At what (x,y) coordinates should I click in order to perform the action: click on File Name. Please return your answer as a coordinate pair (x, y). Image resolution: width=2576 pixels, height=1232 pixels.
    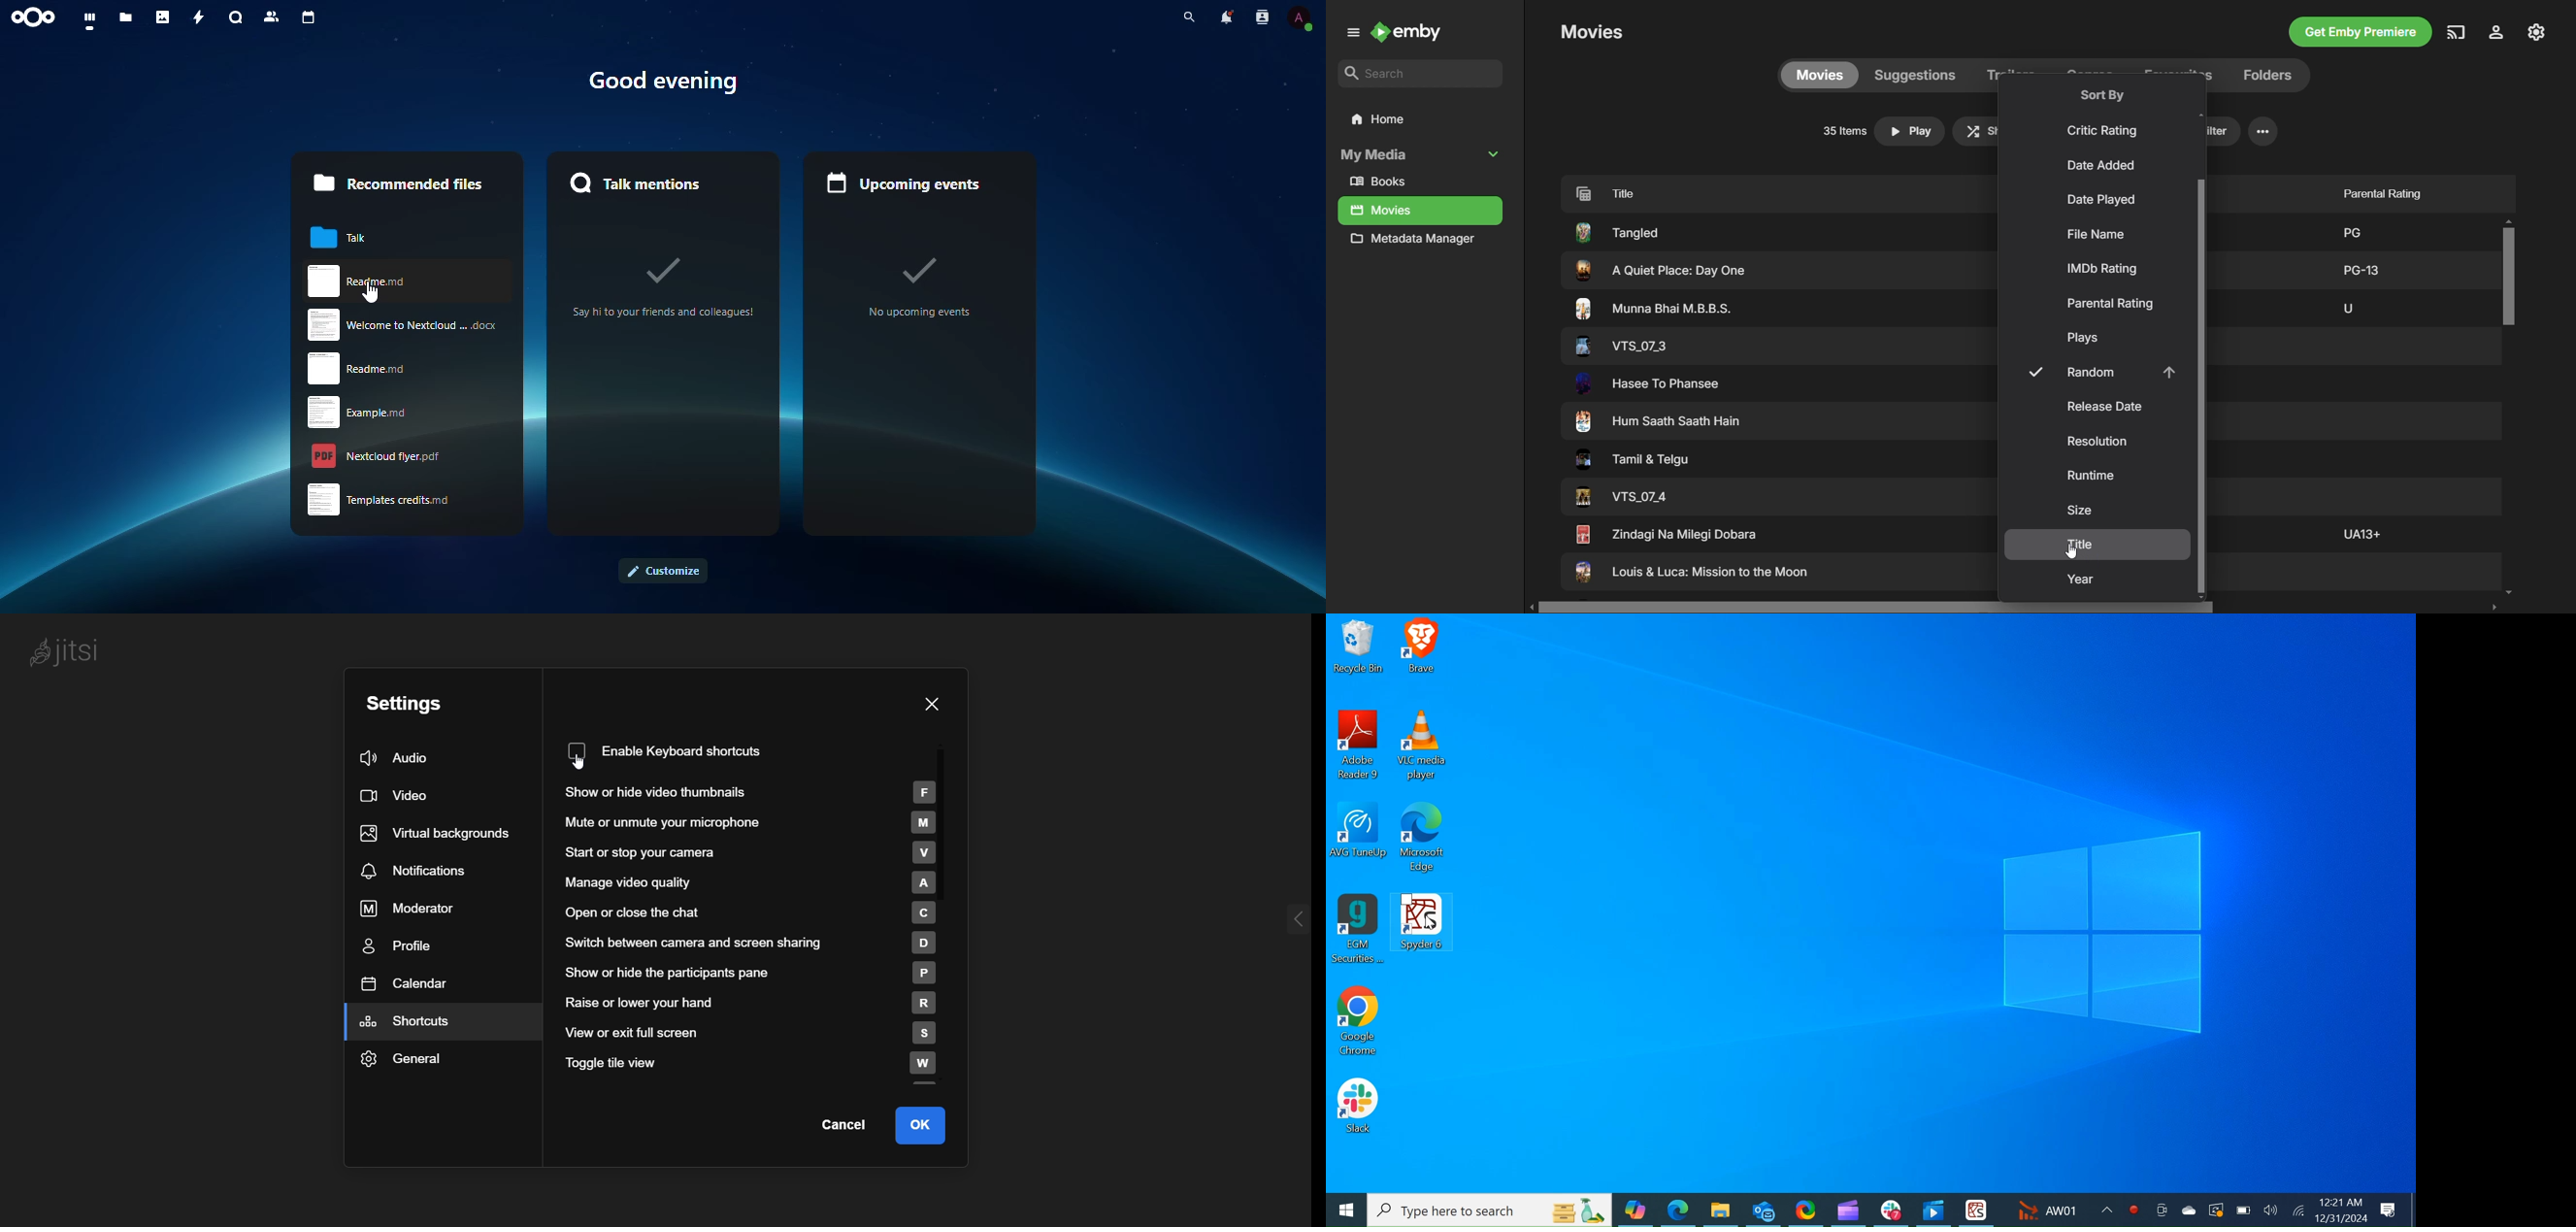
    Looking at the image, I should click on (2096, 234).